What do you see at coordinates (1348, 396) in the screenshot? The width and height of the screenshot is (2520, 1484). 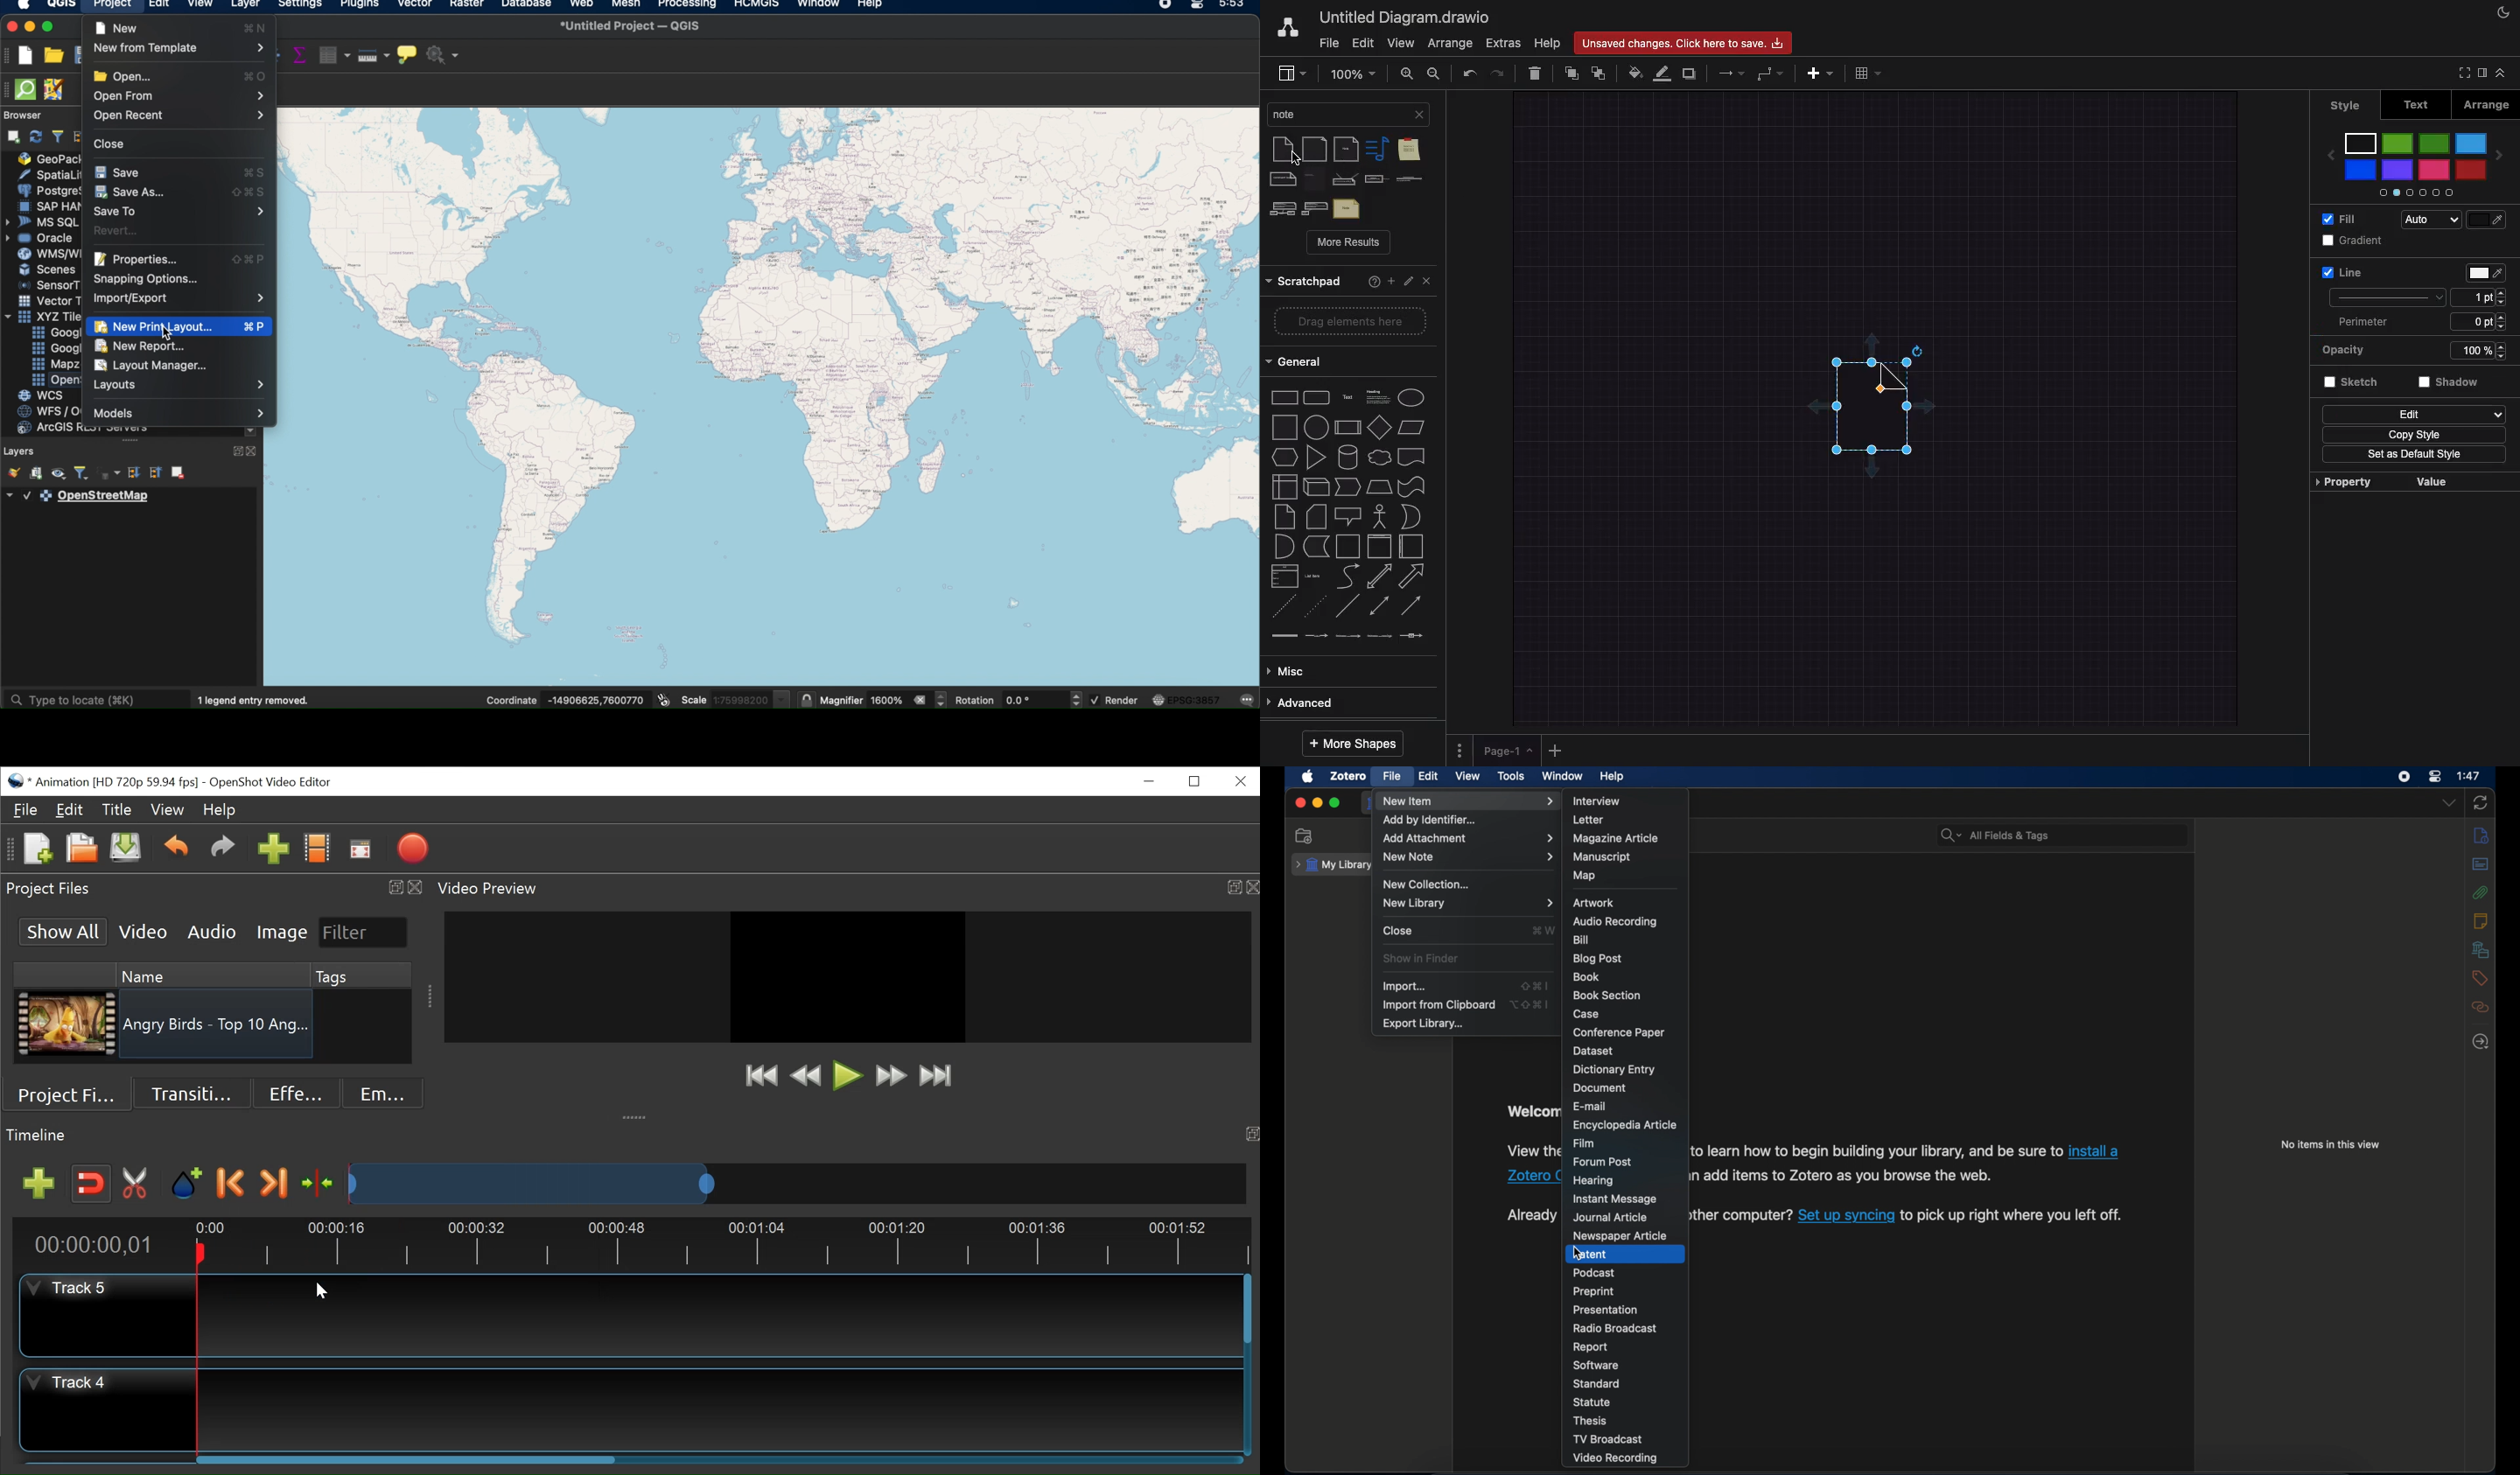 I see `text` at bounding box center [1348, 396].